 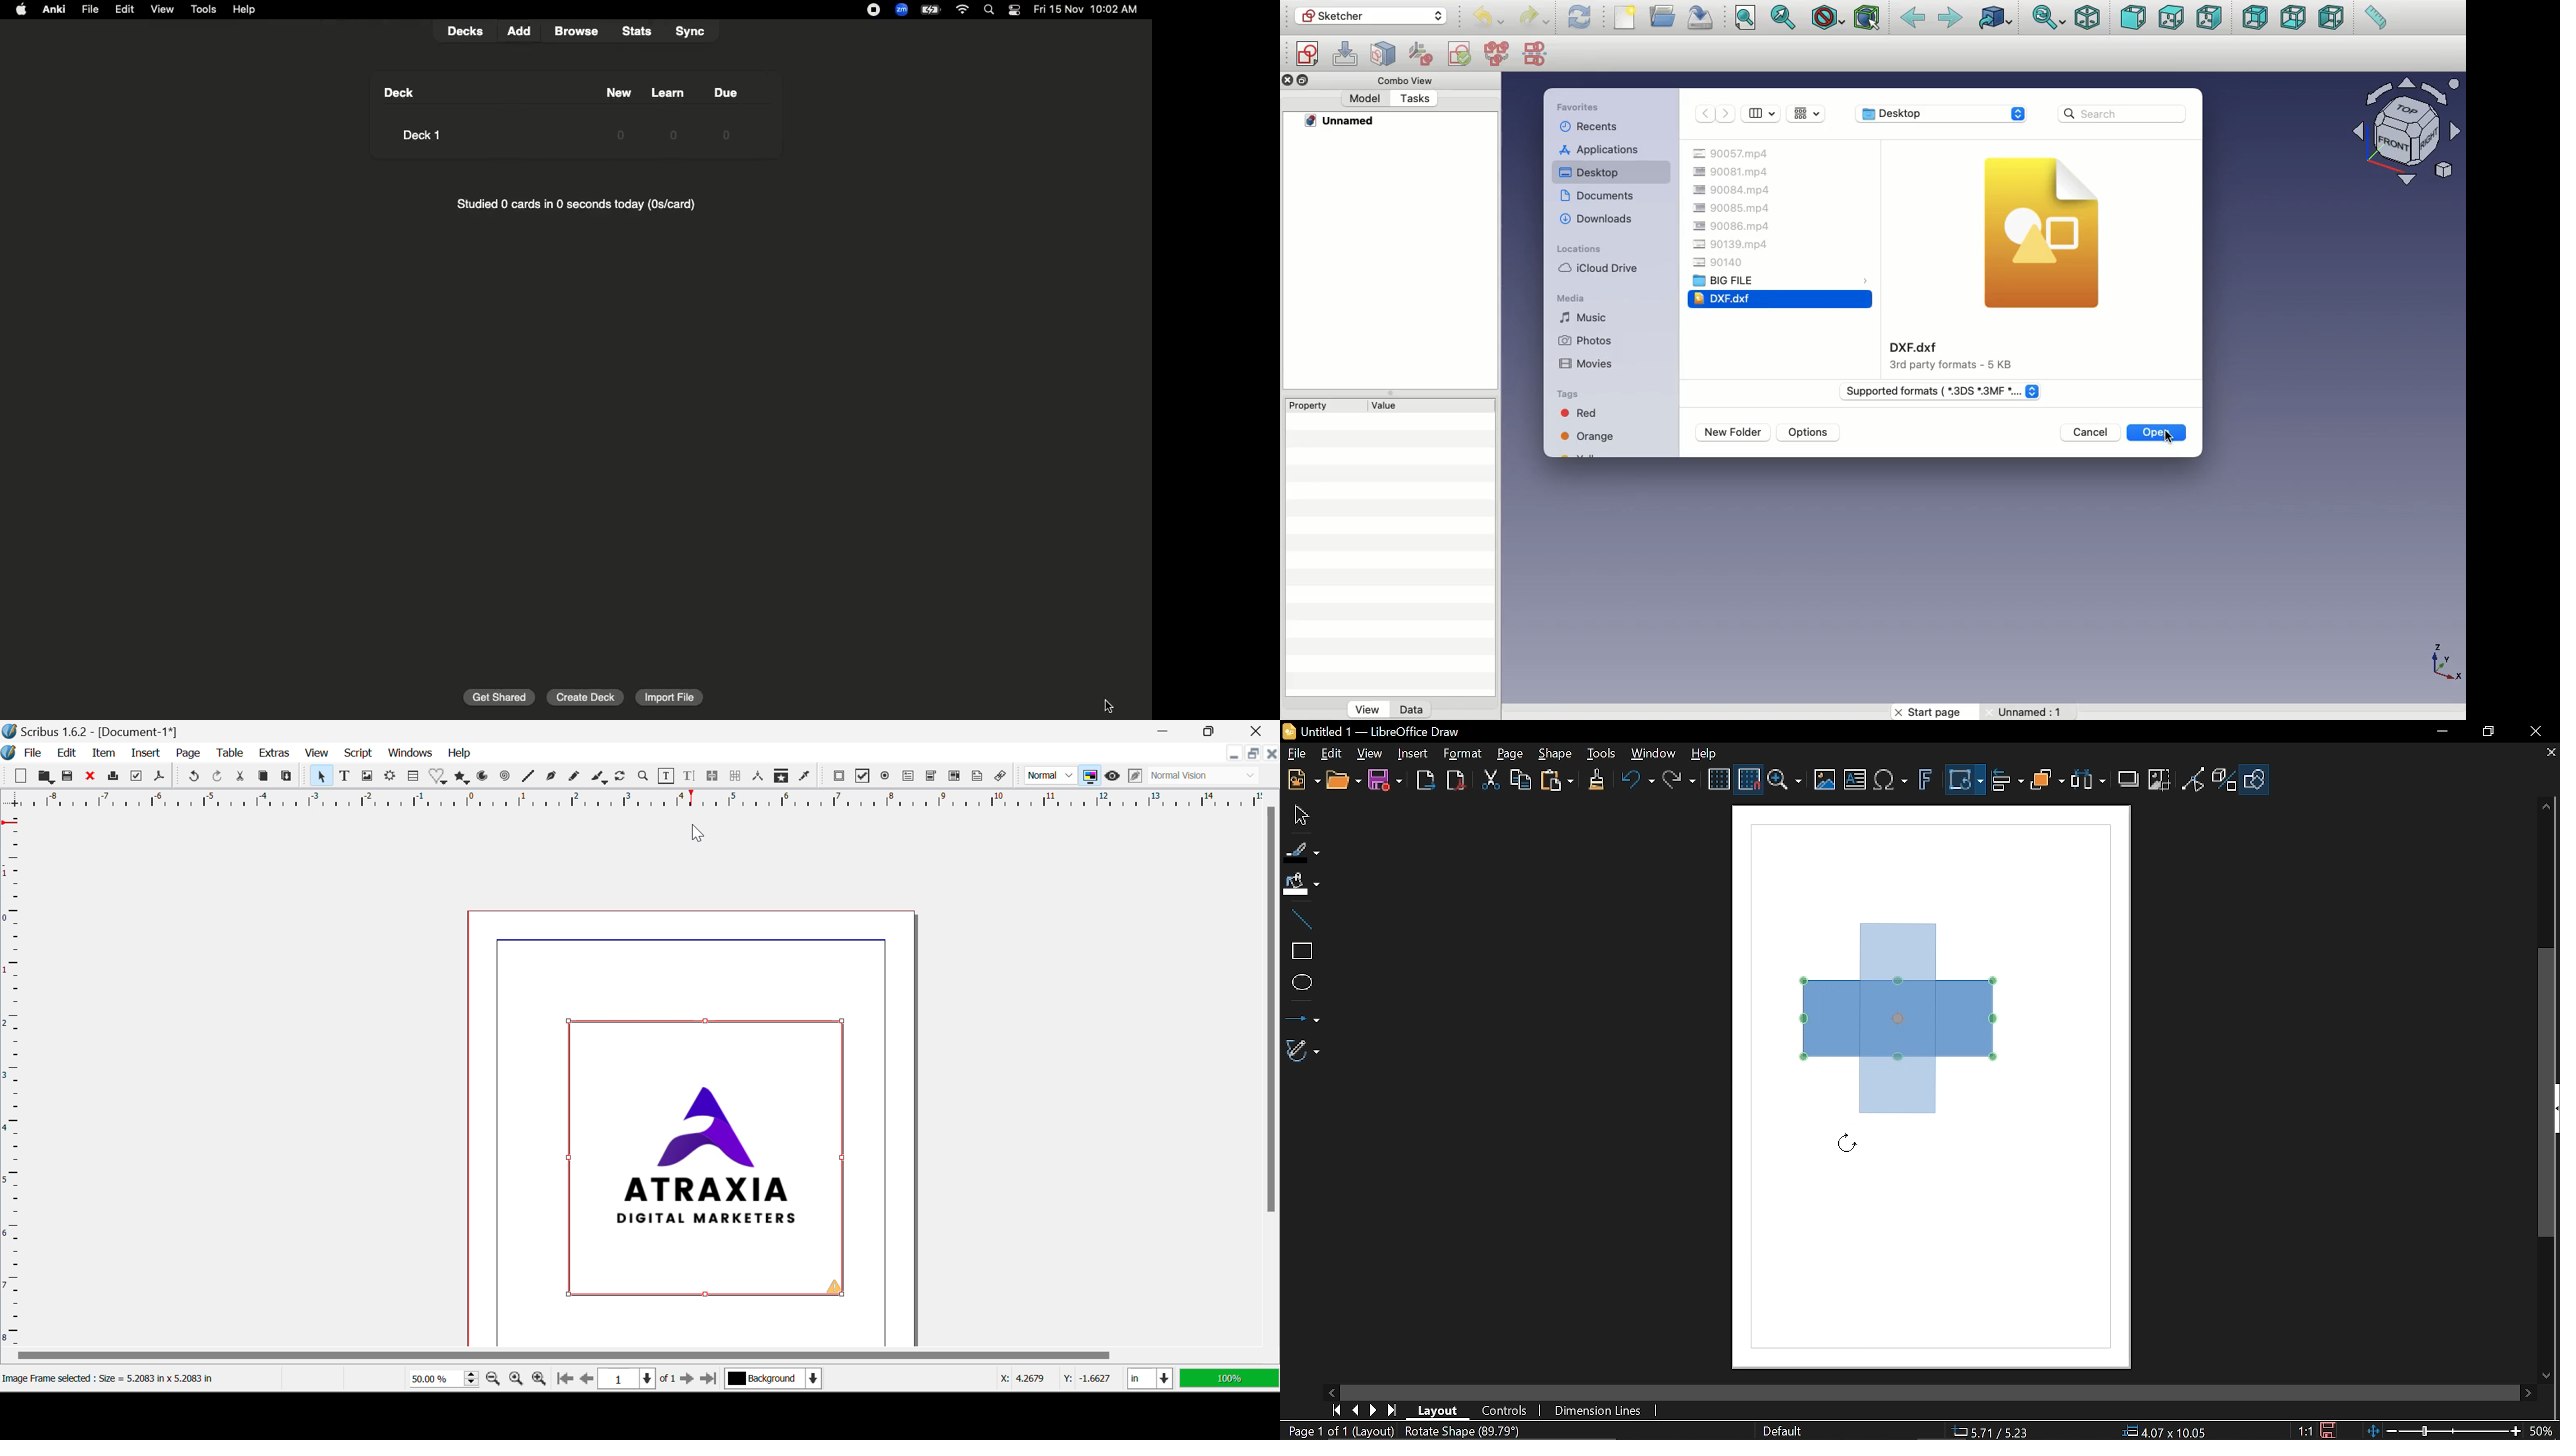 I want to click on Edit, so click(x=68, y=753).